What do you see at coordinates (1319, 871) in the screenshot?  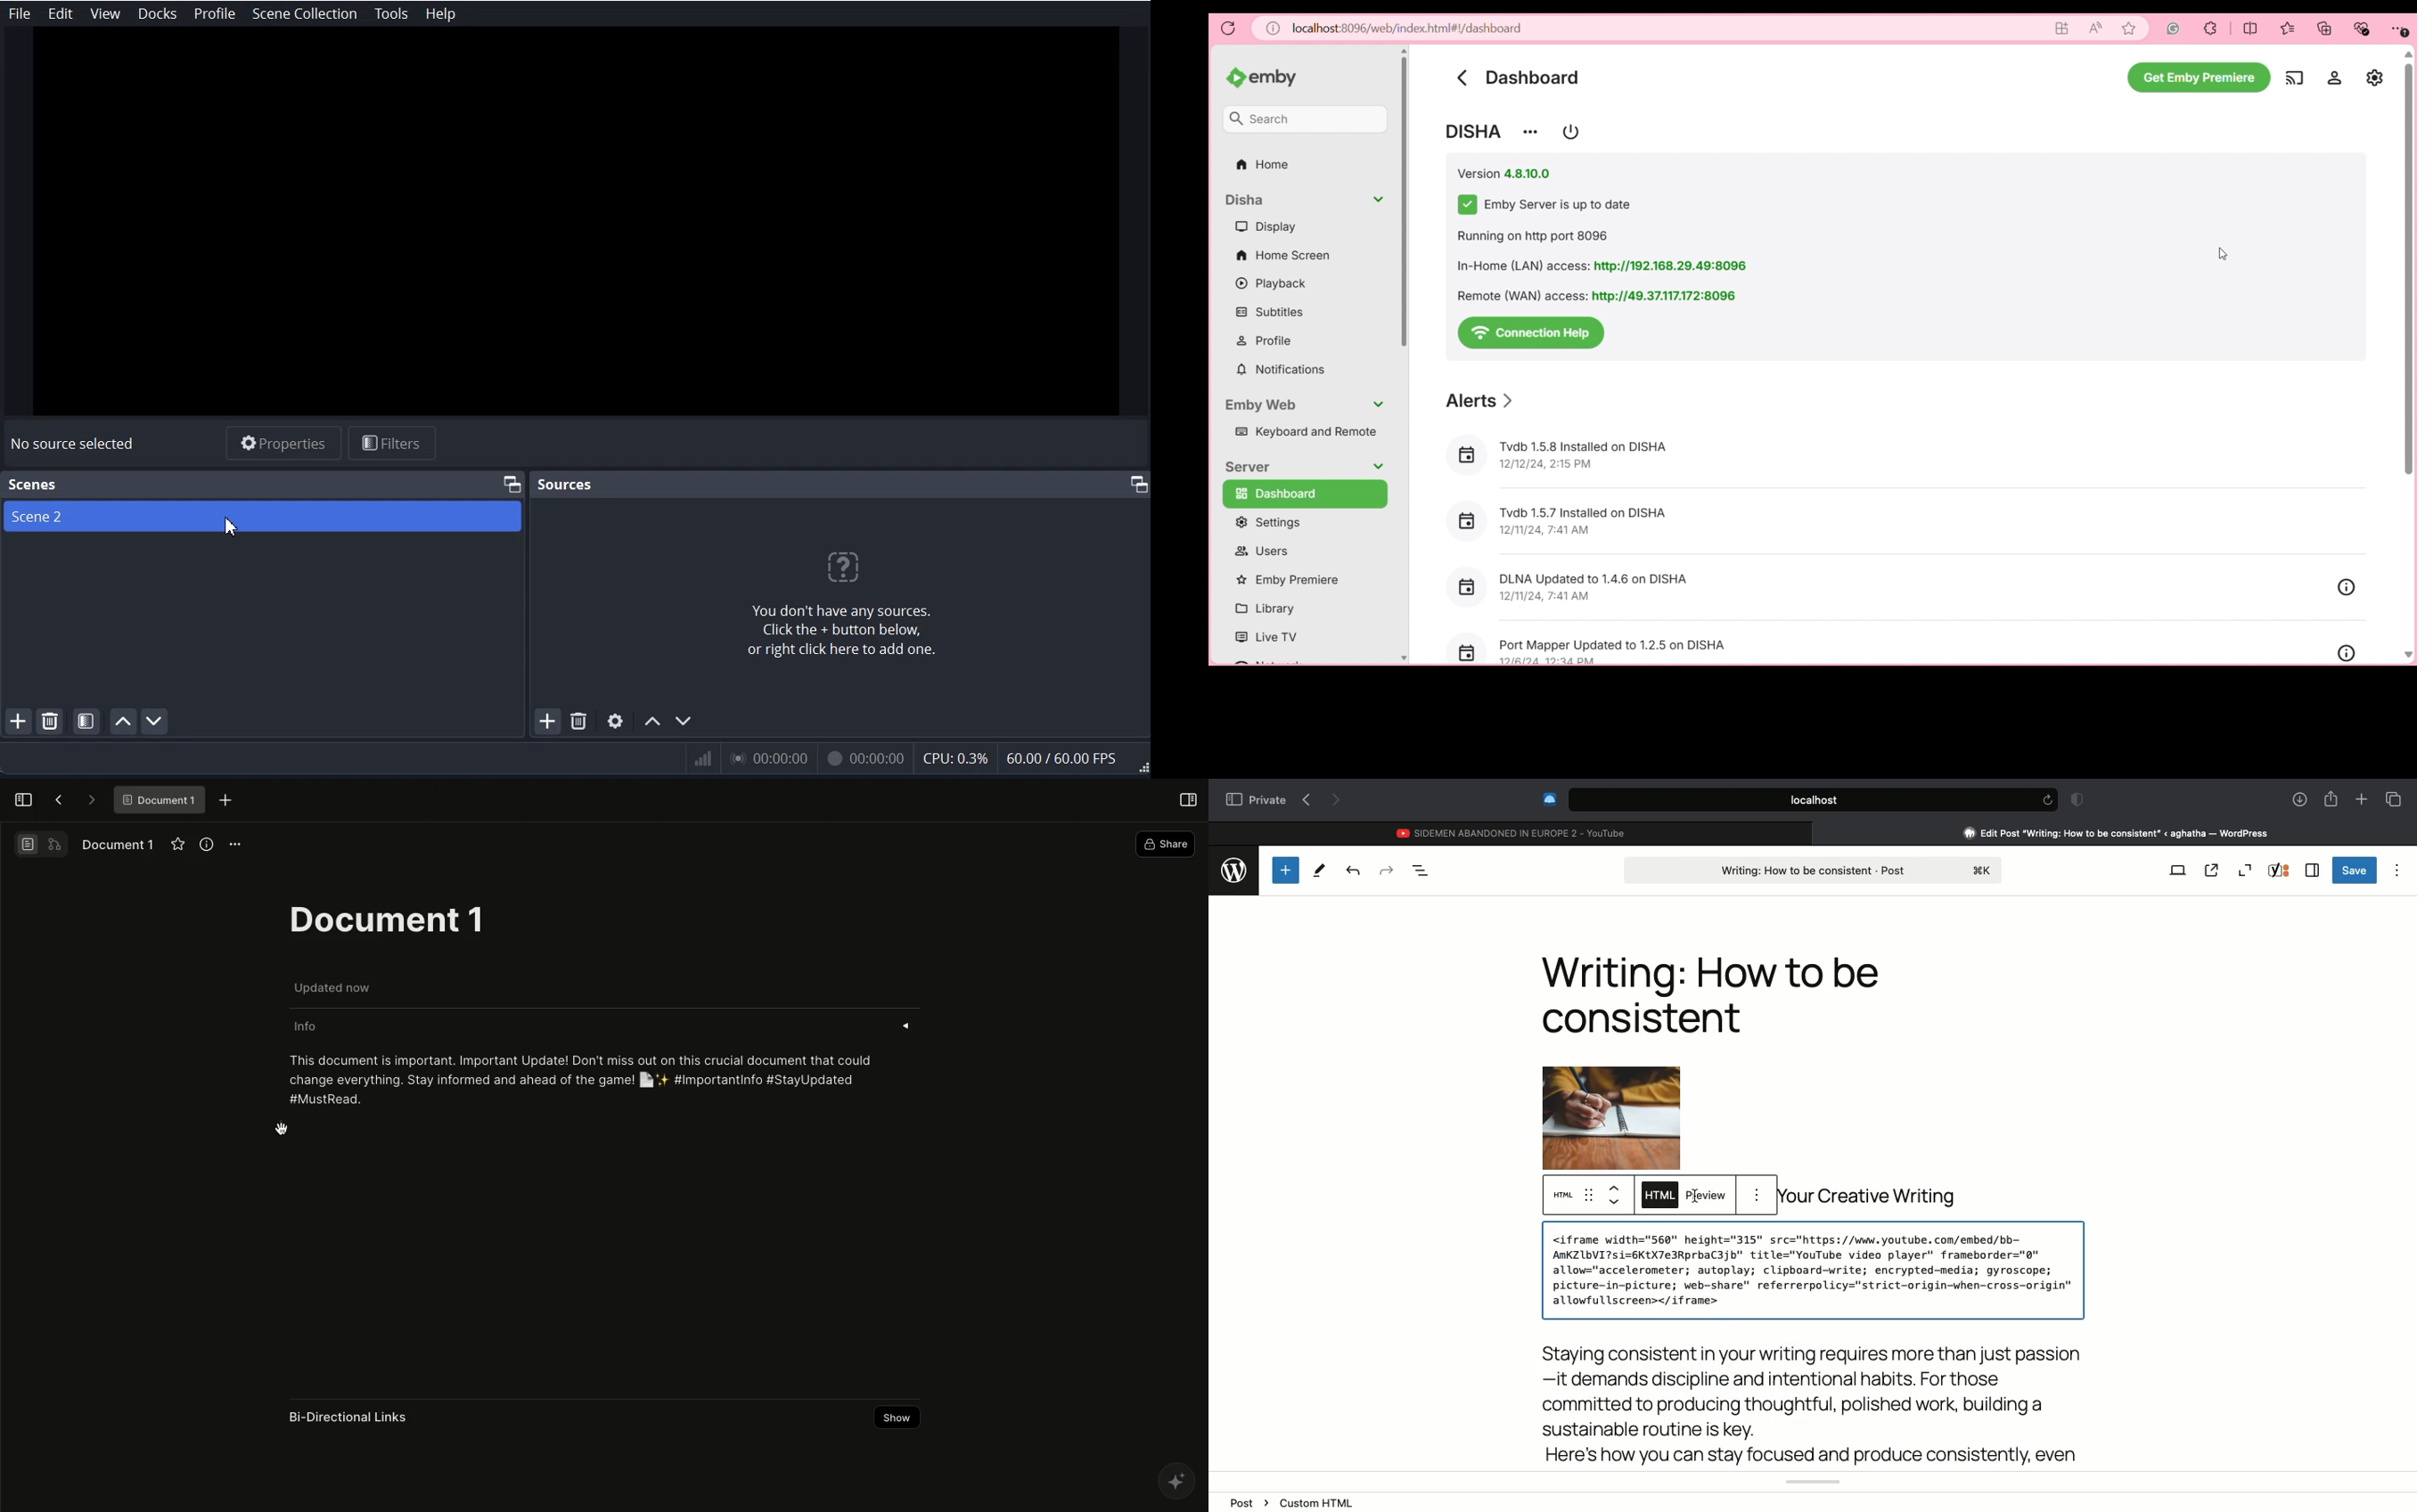 I see `Tools` at bounding box center [1319, 871].